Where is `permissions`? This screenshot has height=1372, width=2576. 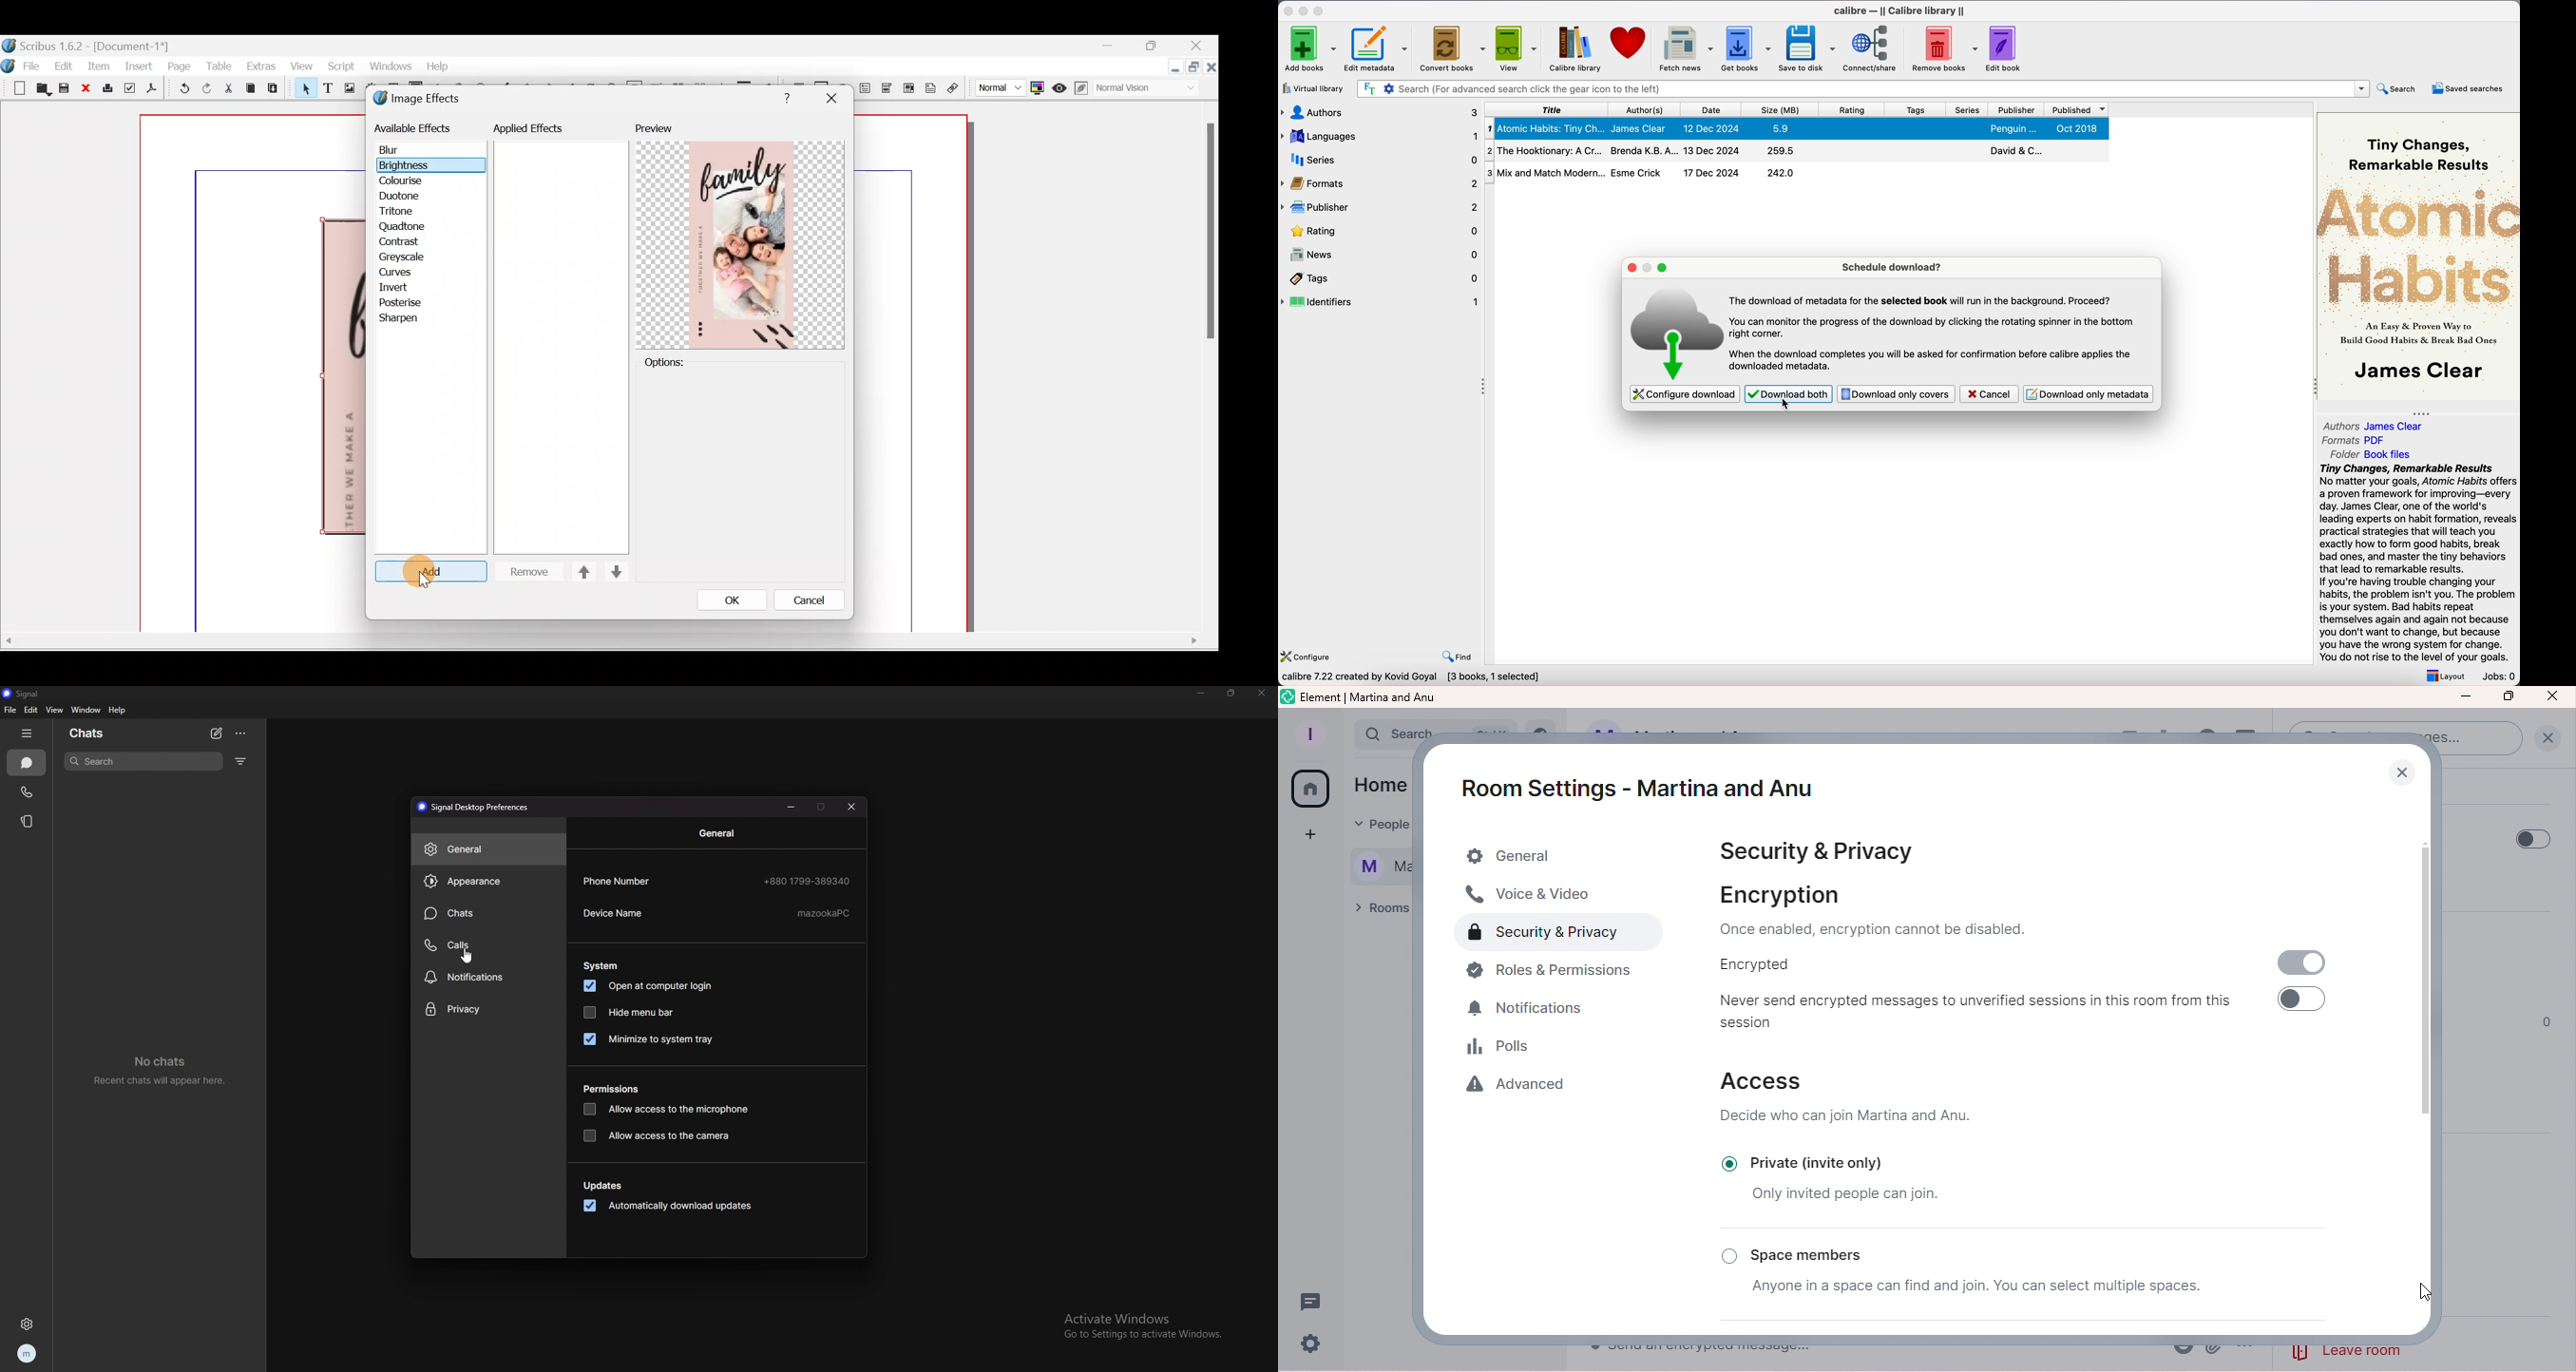
permissions is located at coordinates (611, 1090).